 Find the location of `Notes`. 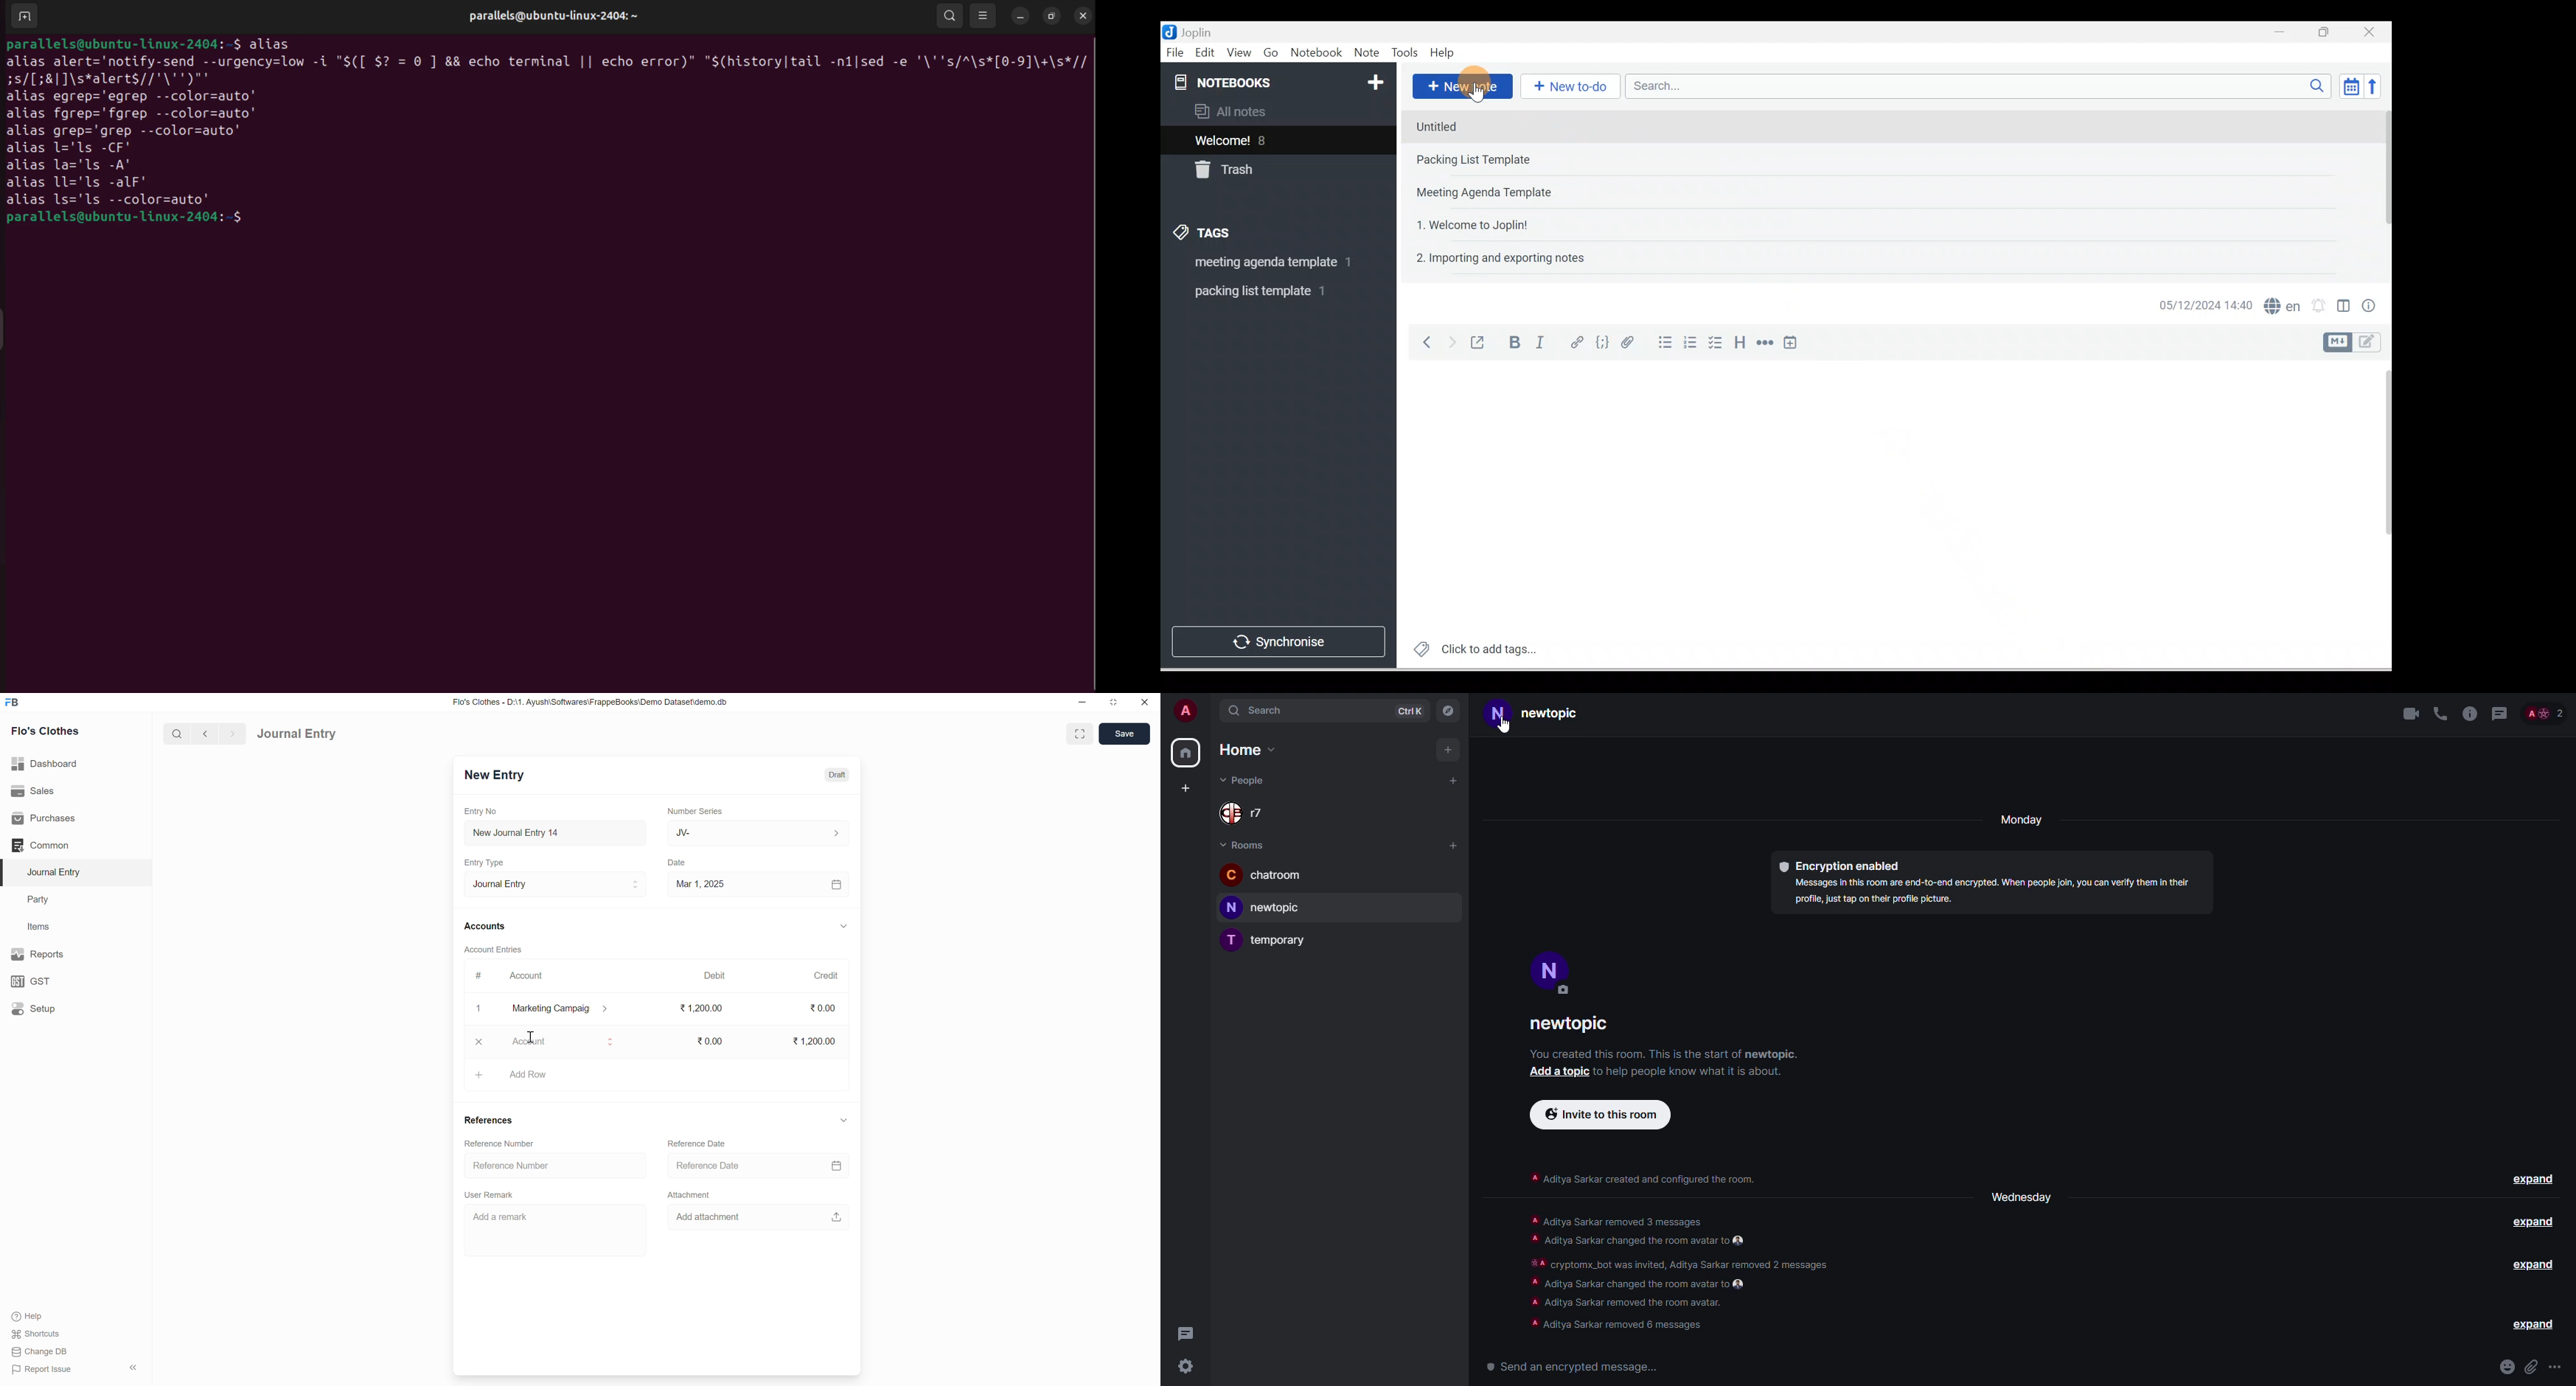

Notes is located at coordinates (1269, 137).